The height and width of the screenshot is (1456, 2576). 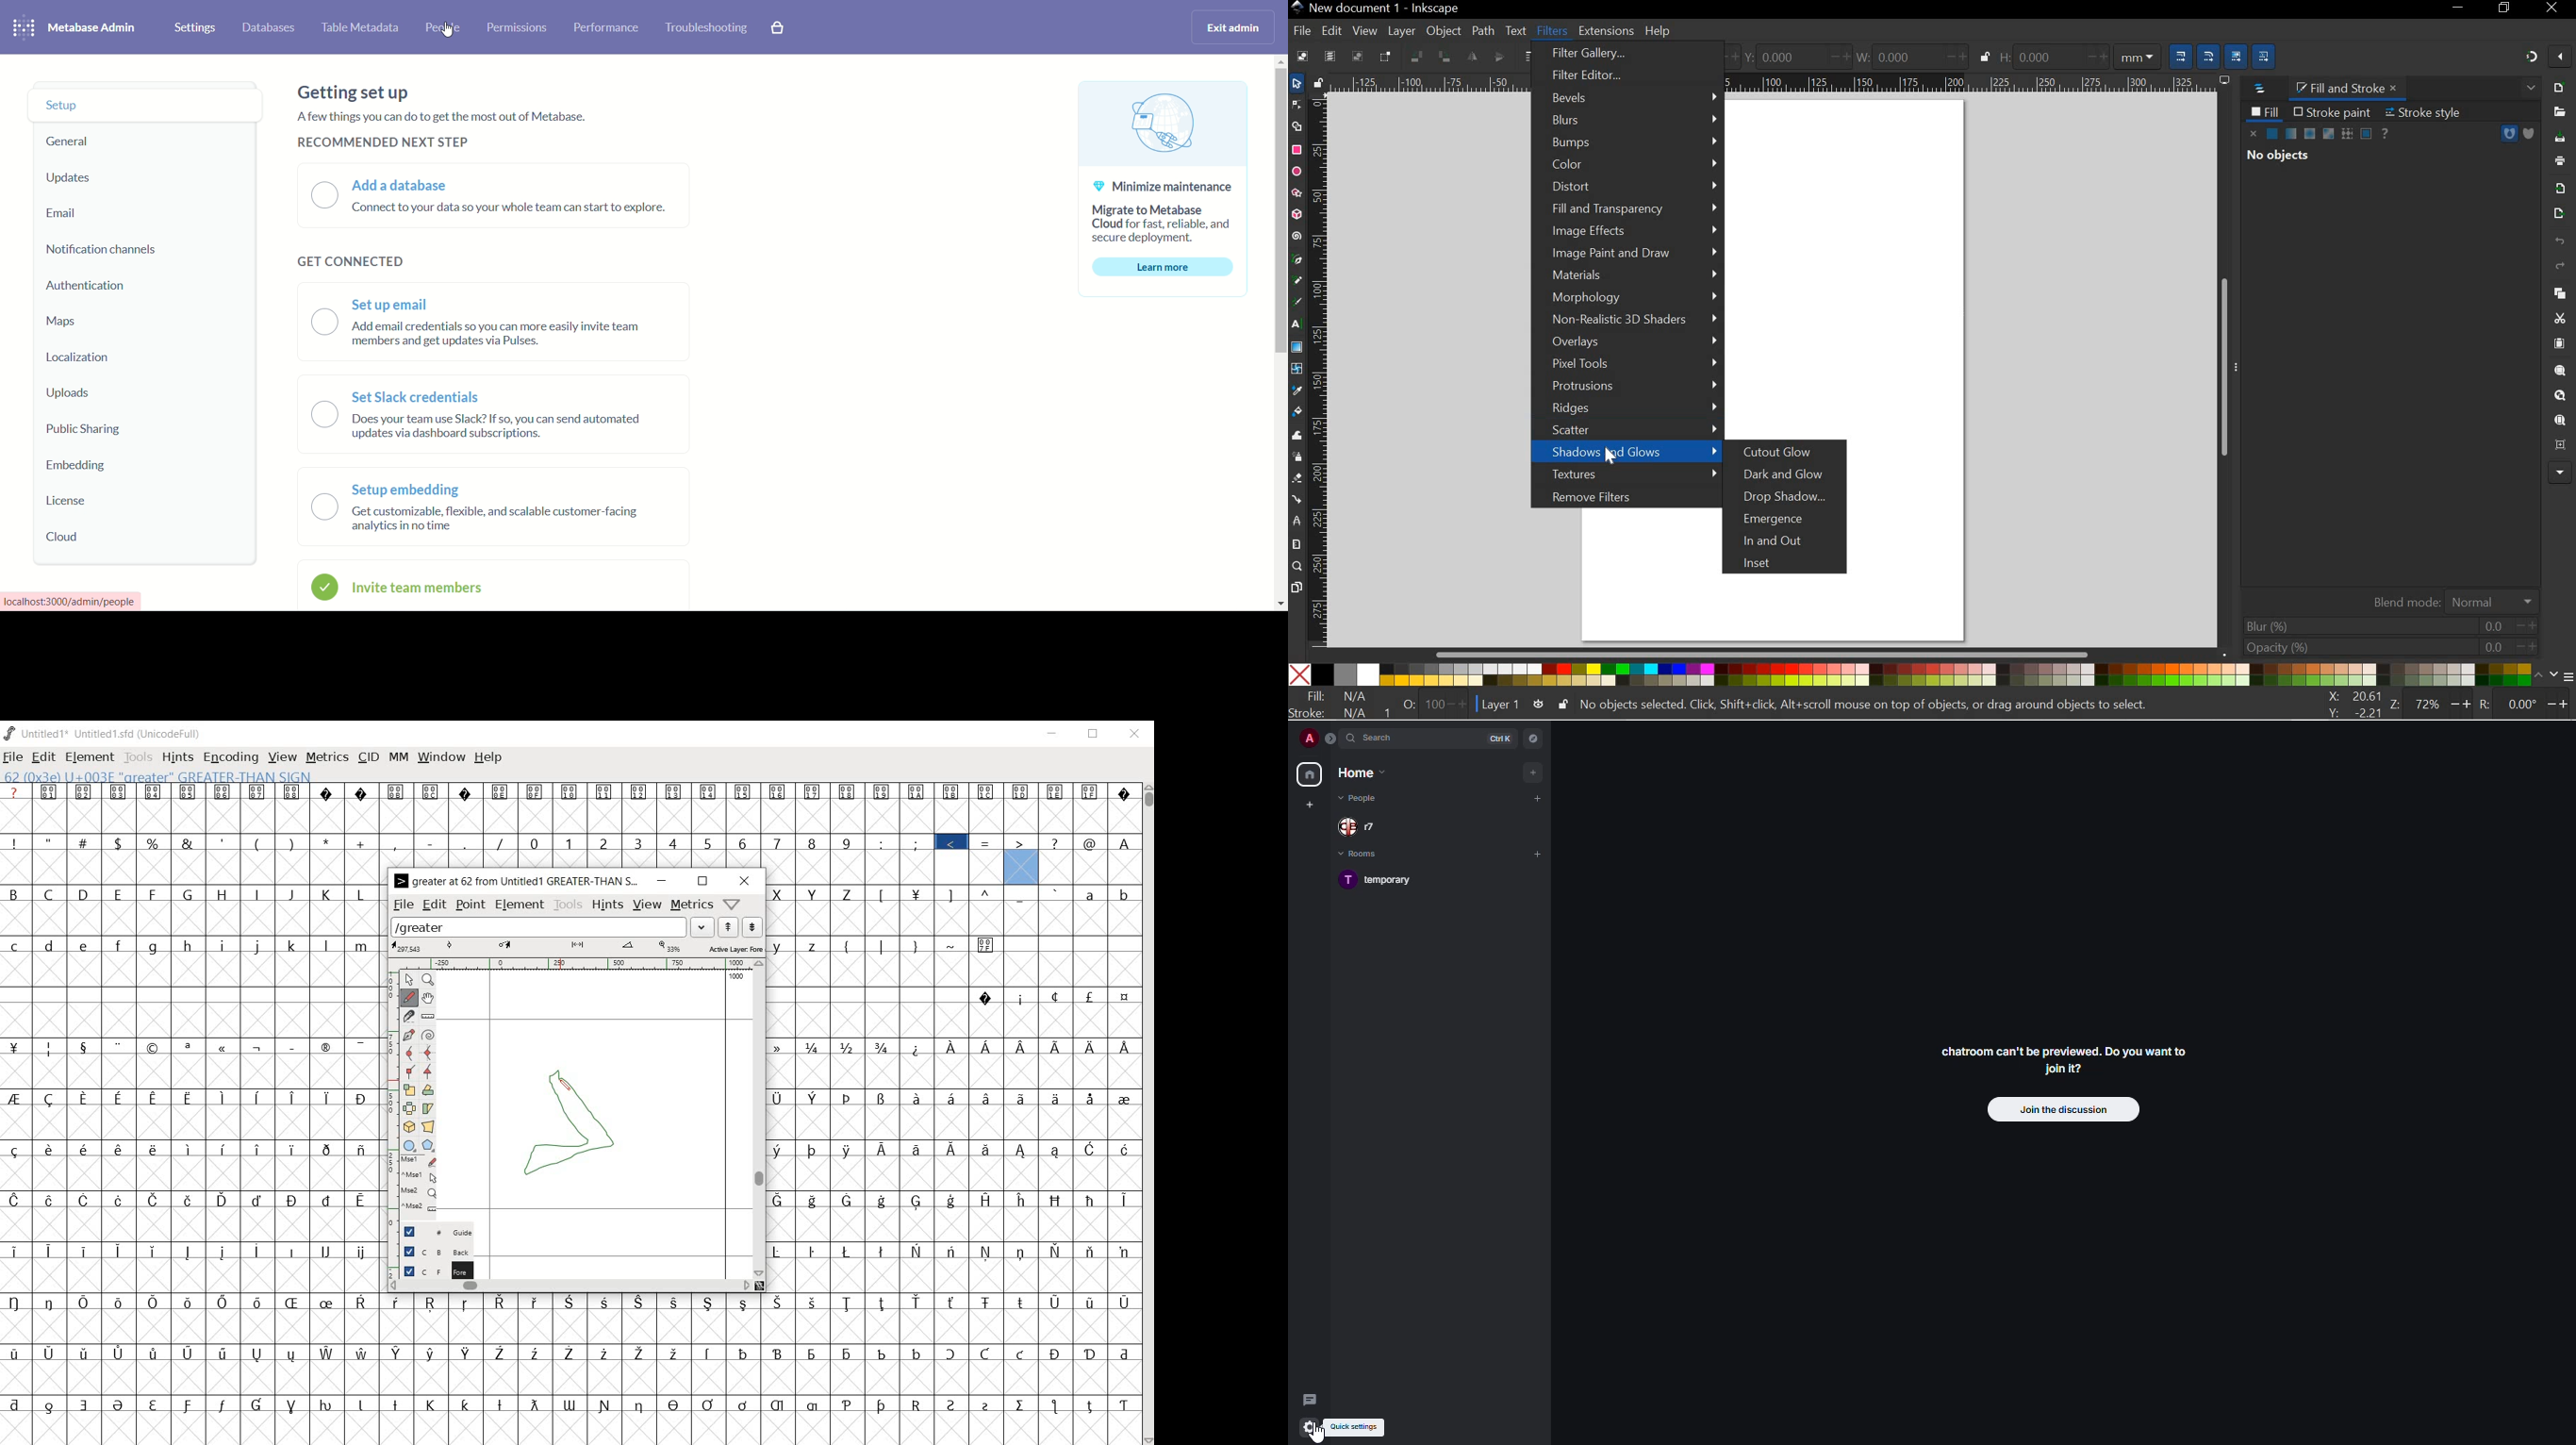 What do you see at coordinates (2209, 52) in the screenshot?
I see `SCALING RECTANGLES` at bounding box center [2209, 52].